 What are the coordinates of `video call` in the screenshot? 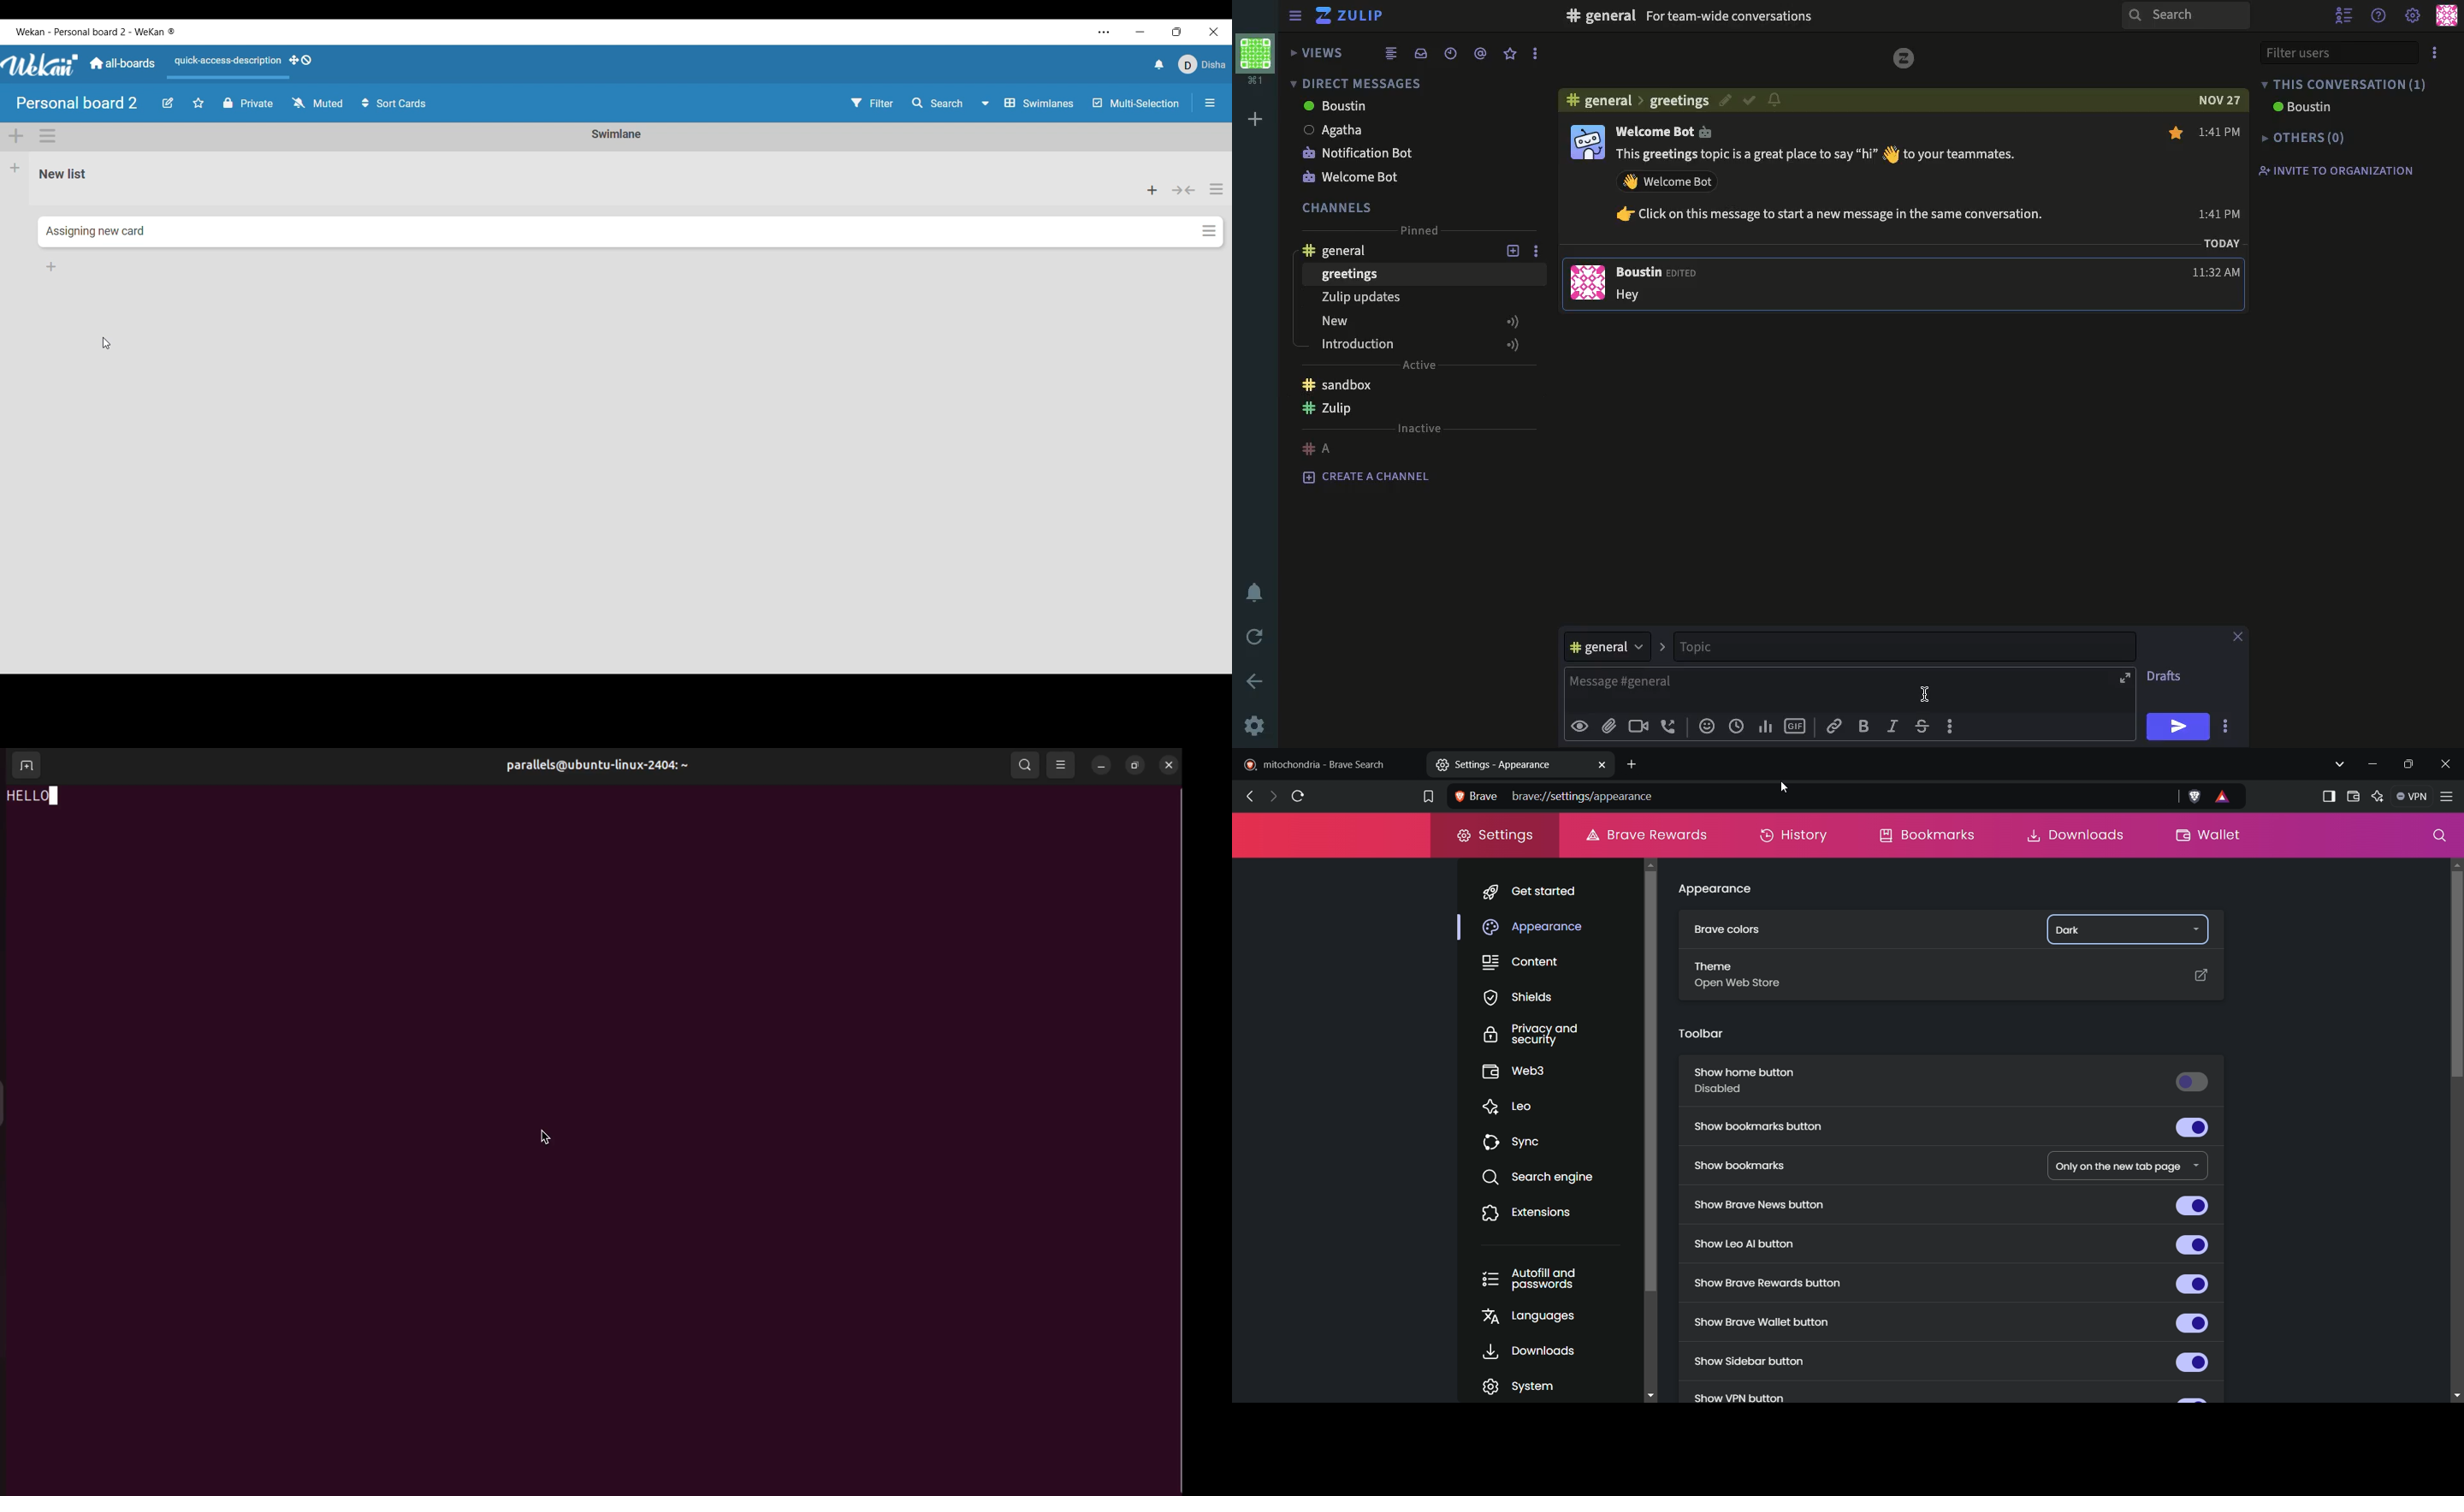 It's located at (1640, 727).